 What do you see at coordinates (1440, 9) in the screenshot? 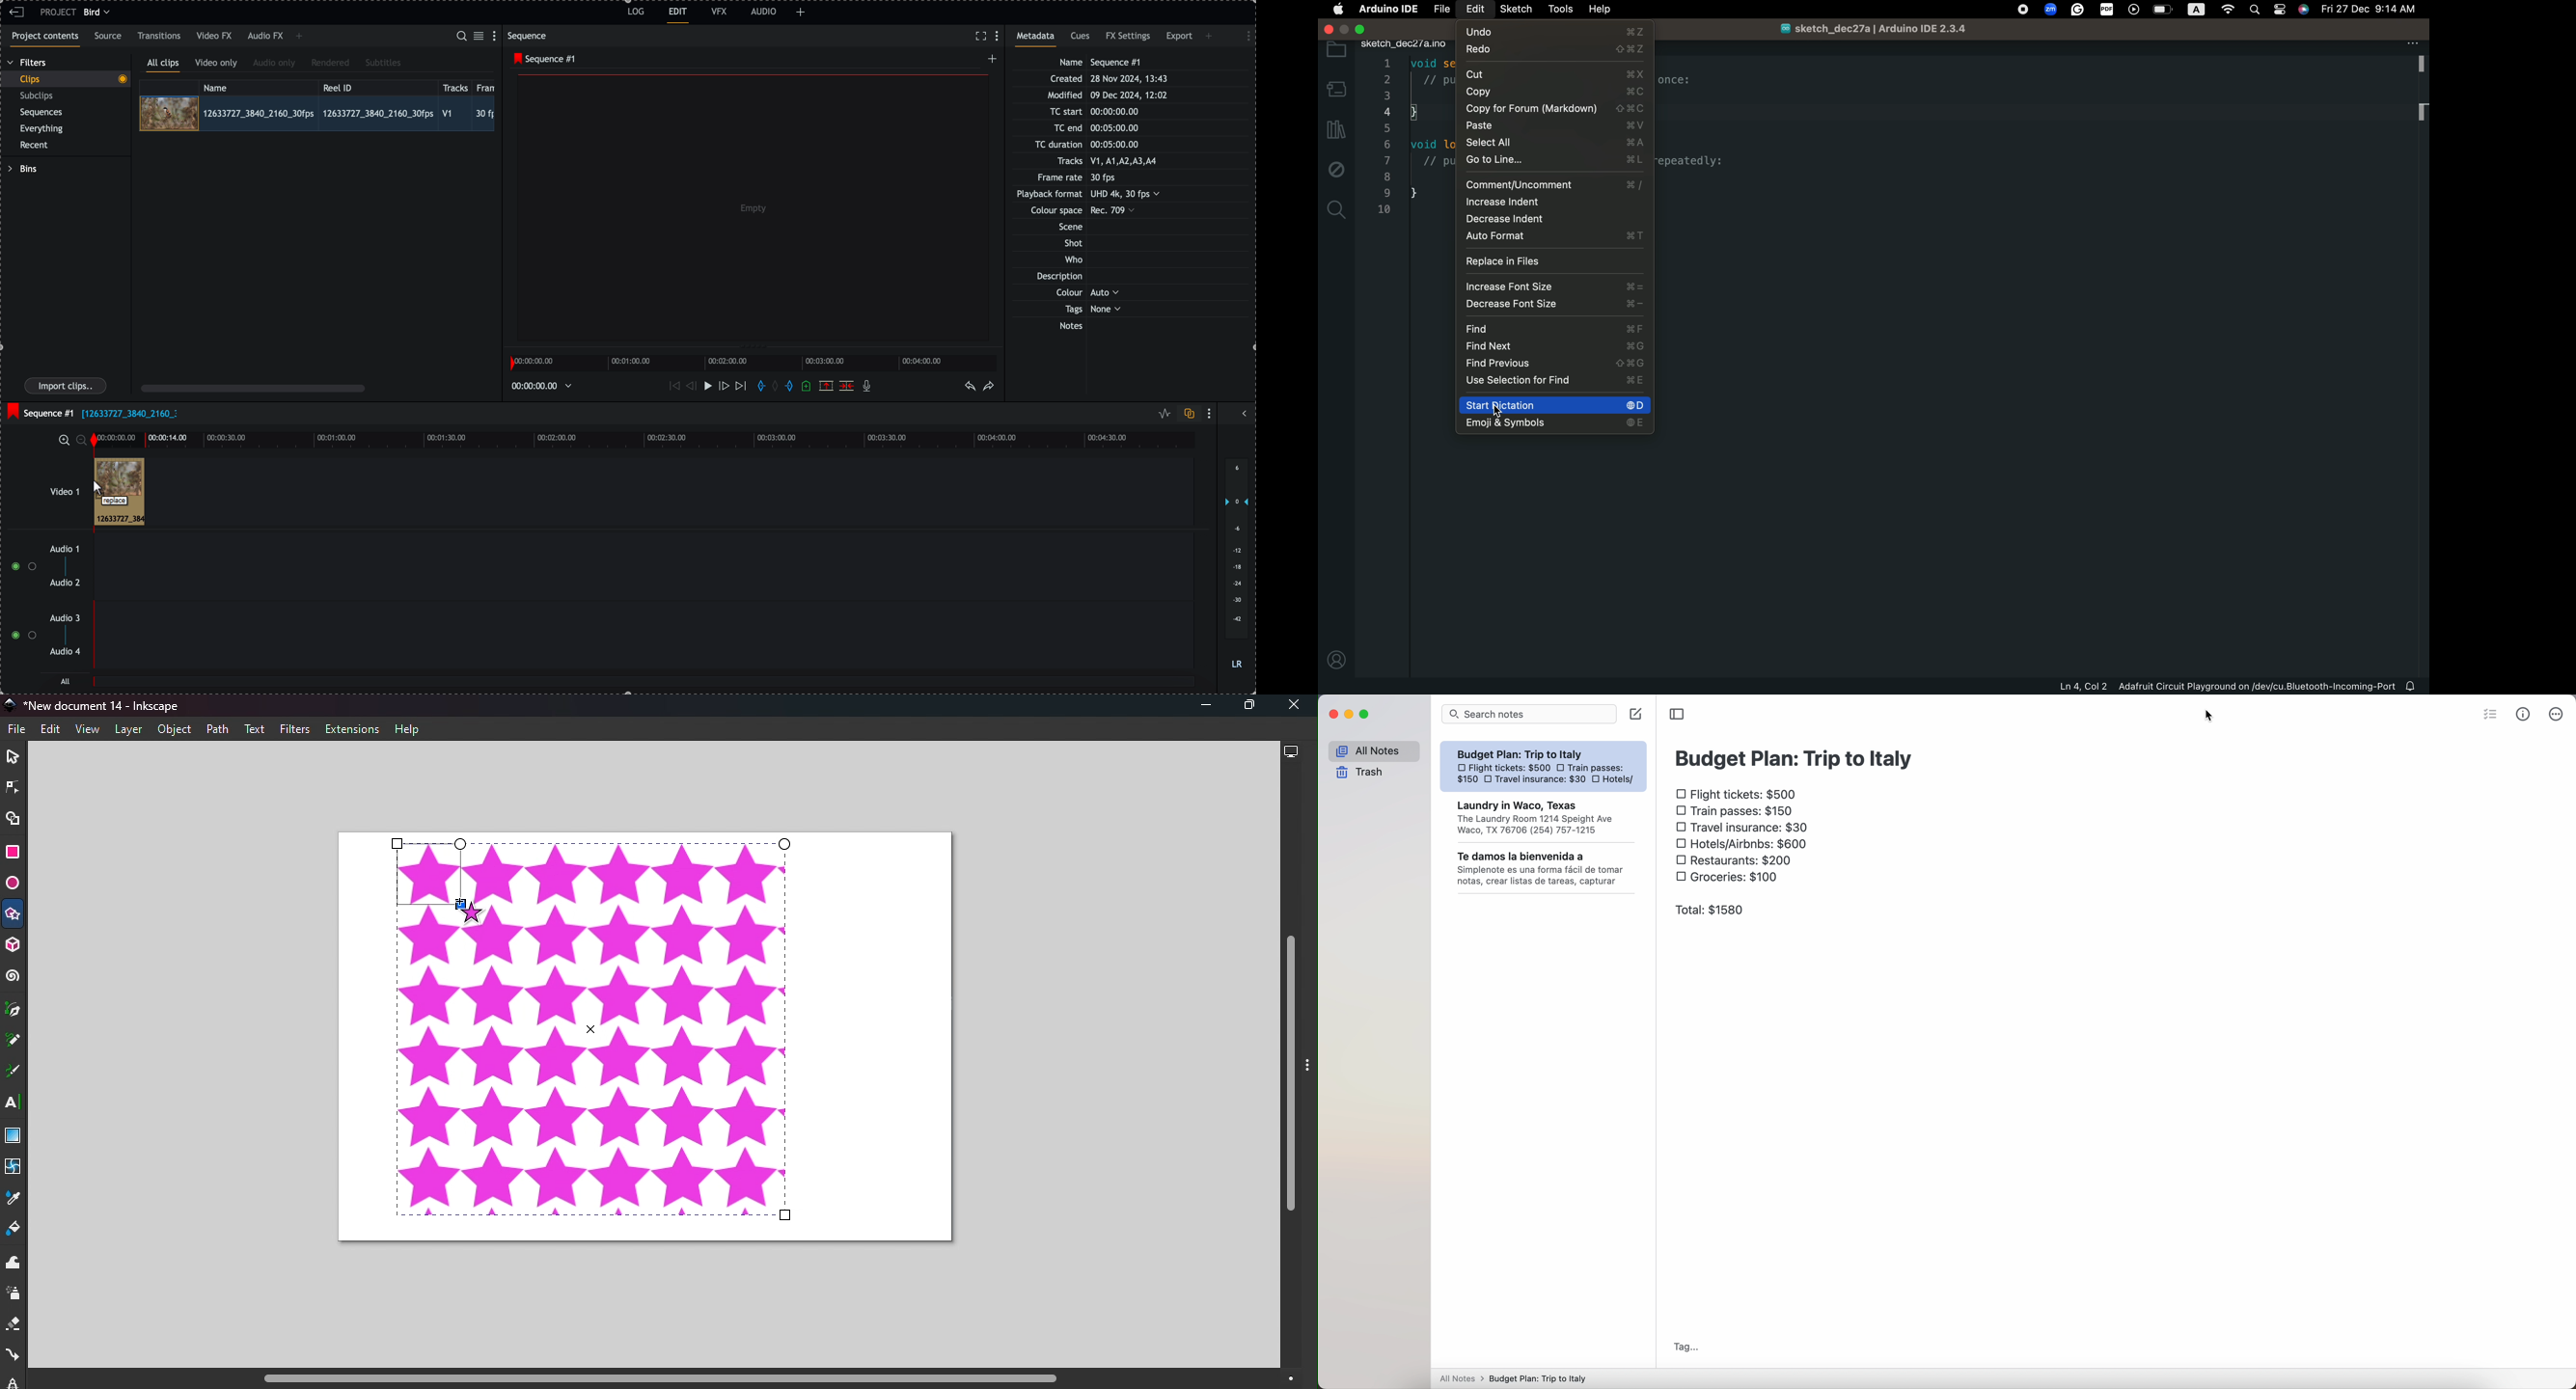
I see `file` at bounding box center [1440, 9].